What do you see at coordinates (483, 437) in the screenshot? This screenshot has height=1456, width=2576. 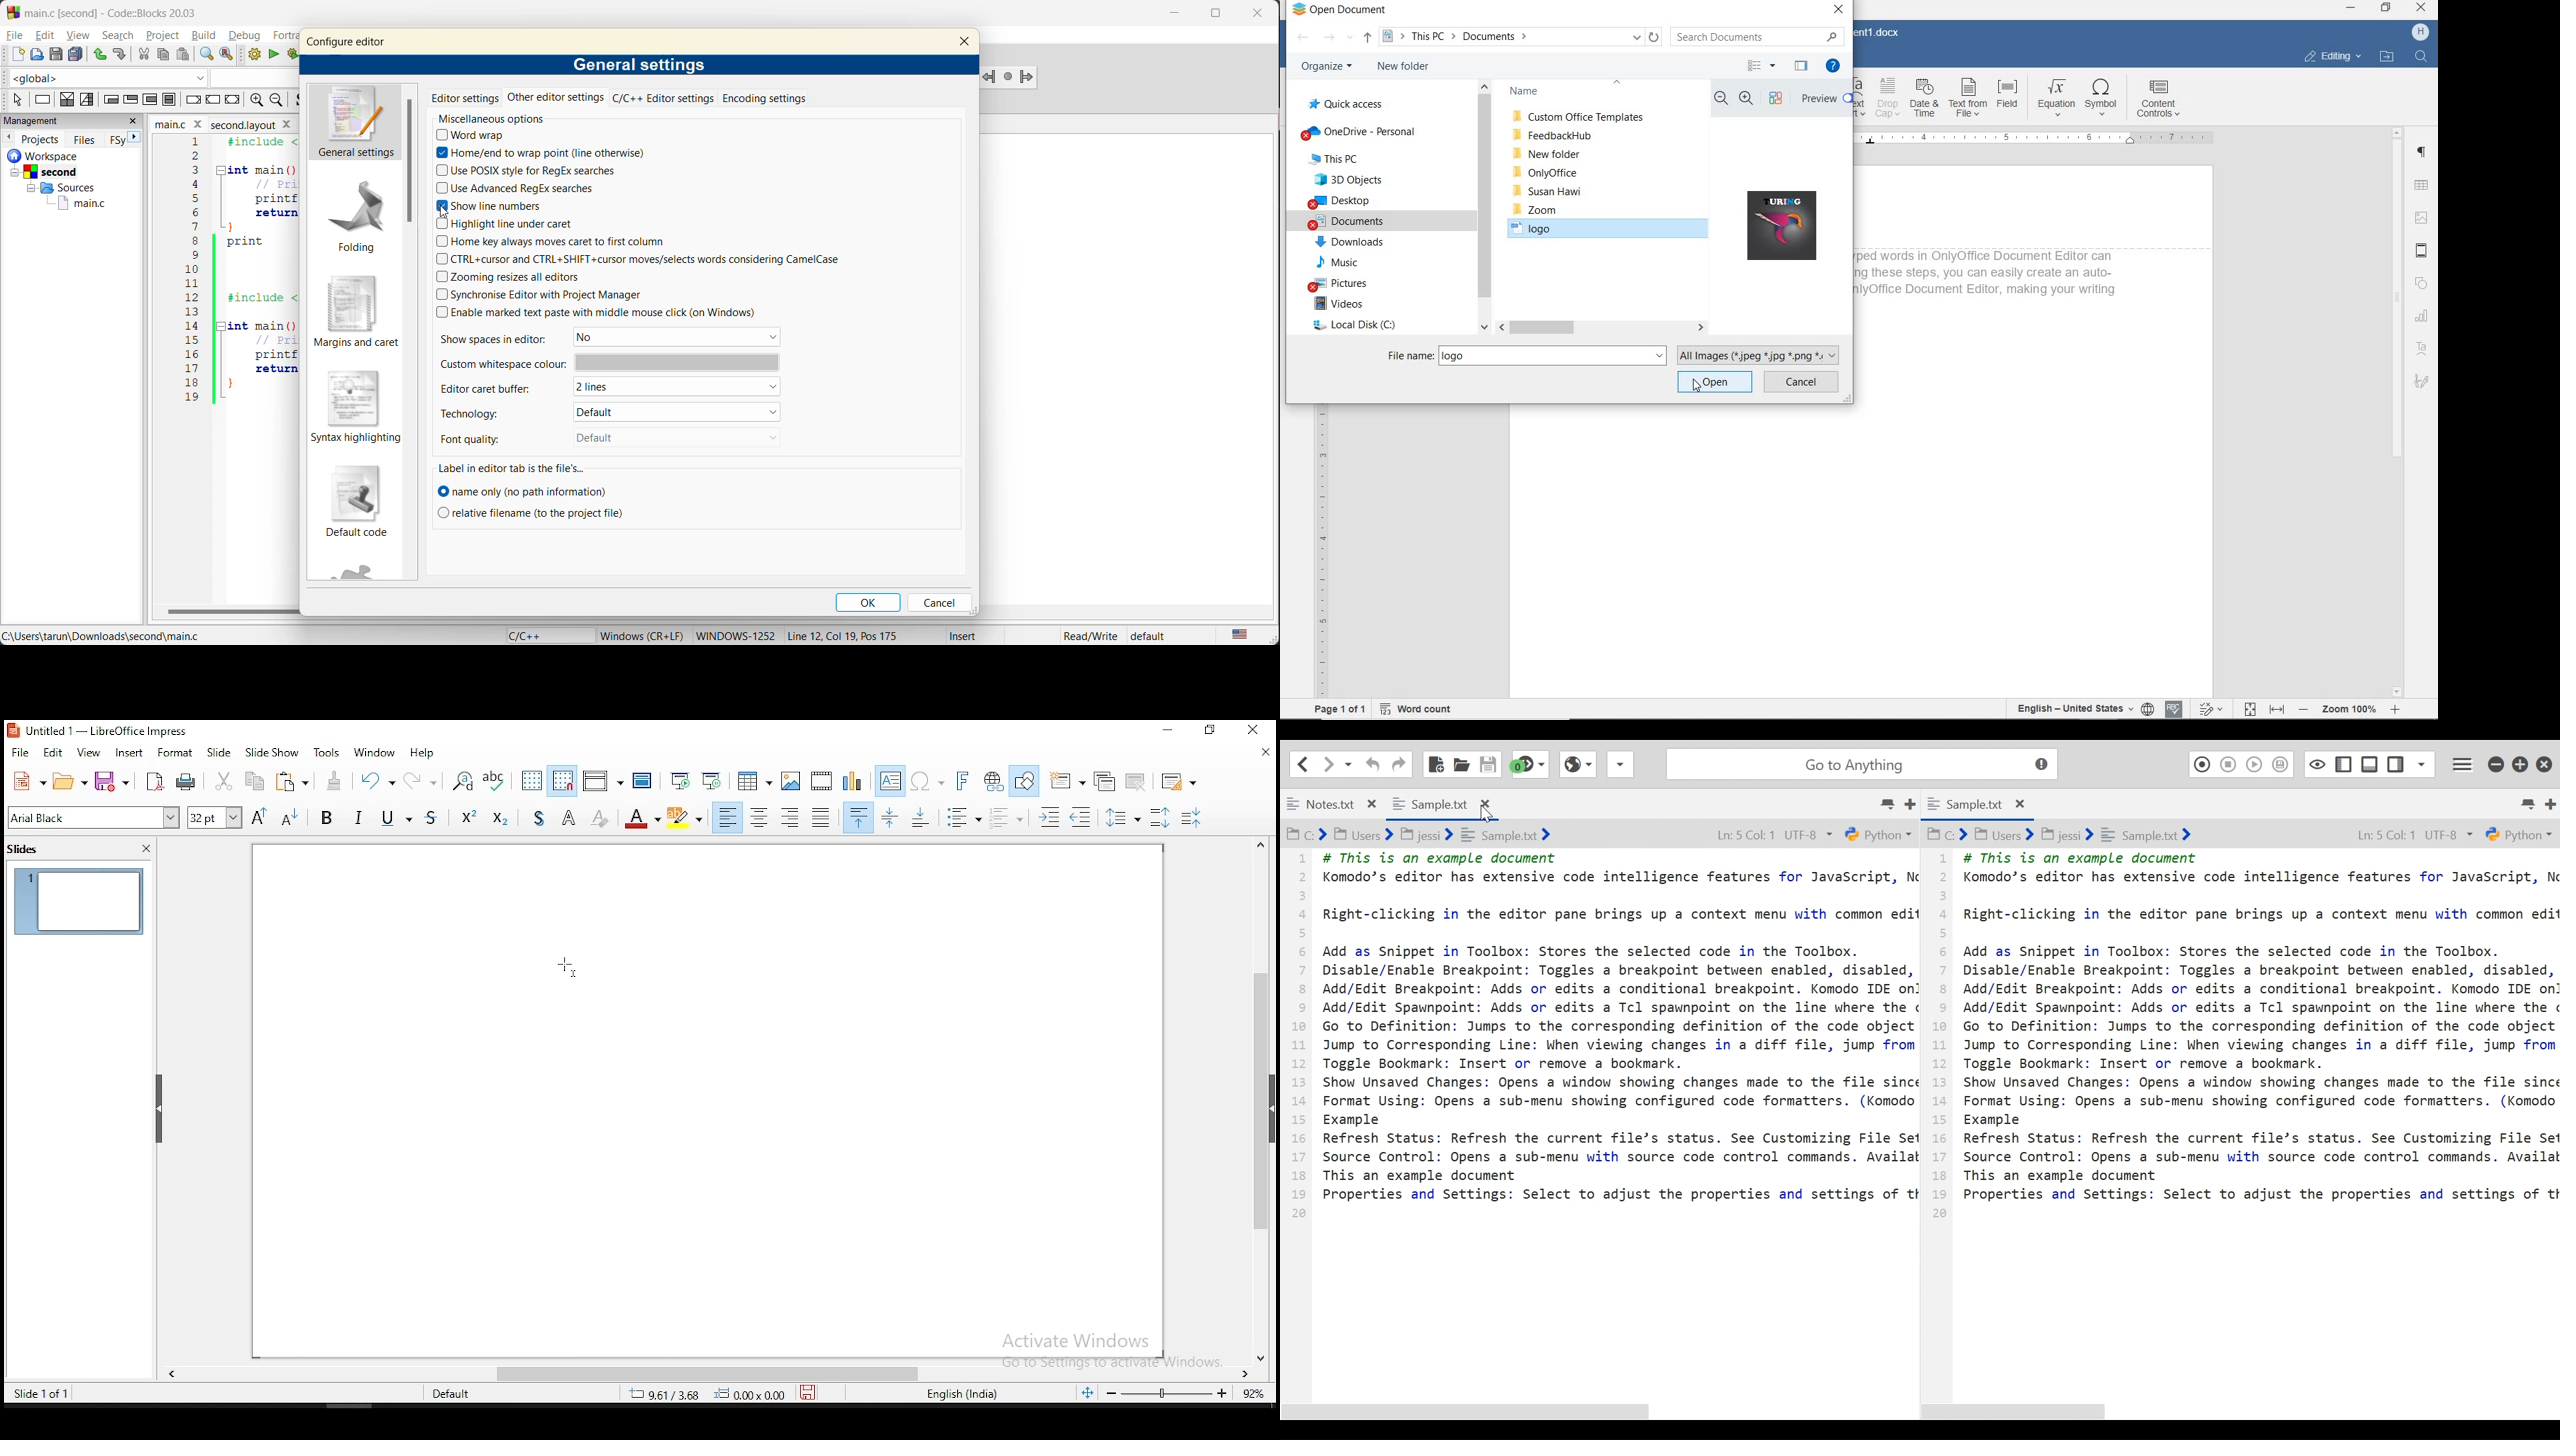 I see `font quality` at bounding box center [483, 437].